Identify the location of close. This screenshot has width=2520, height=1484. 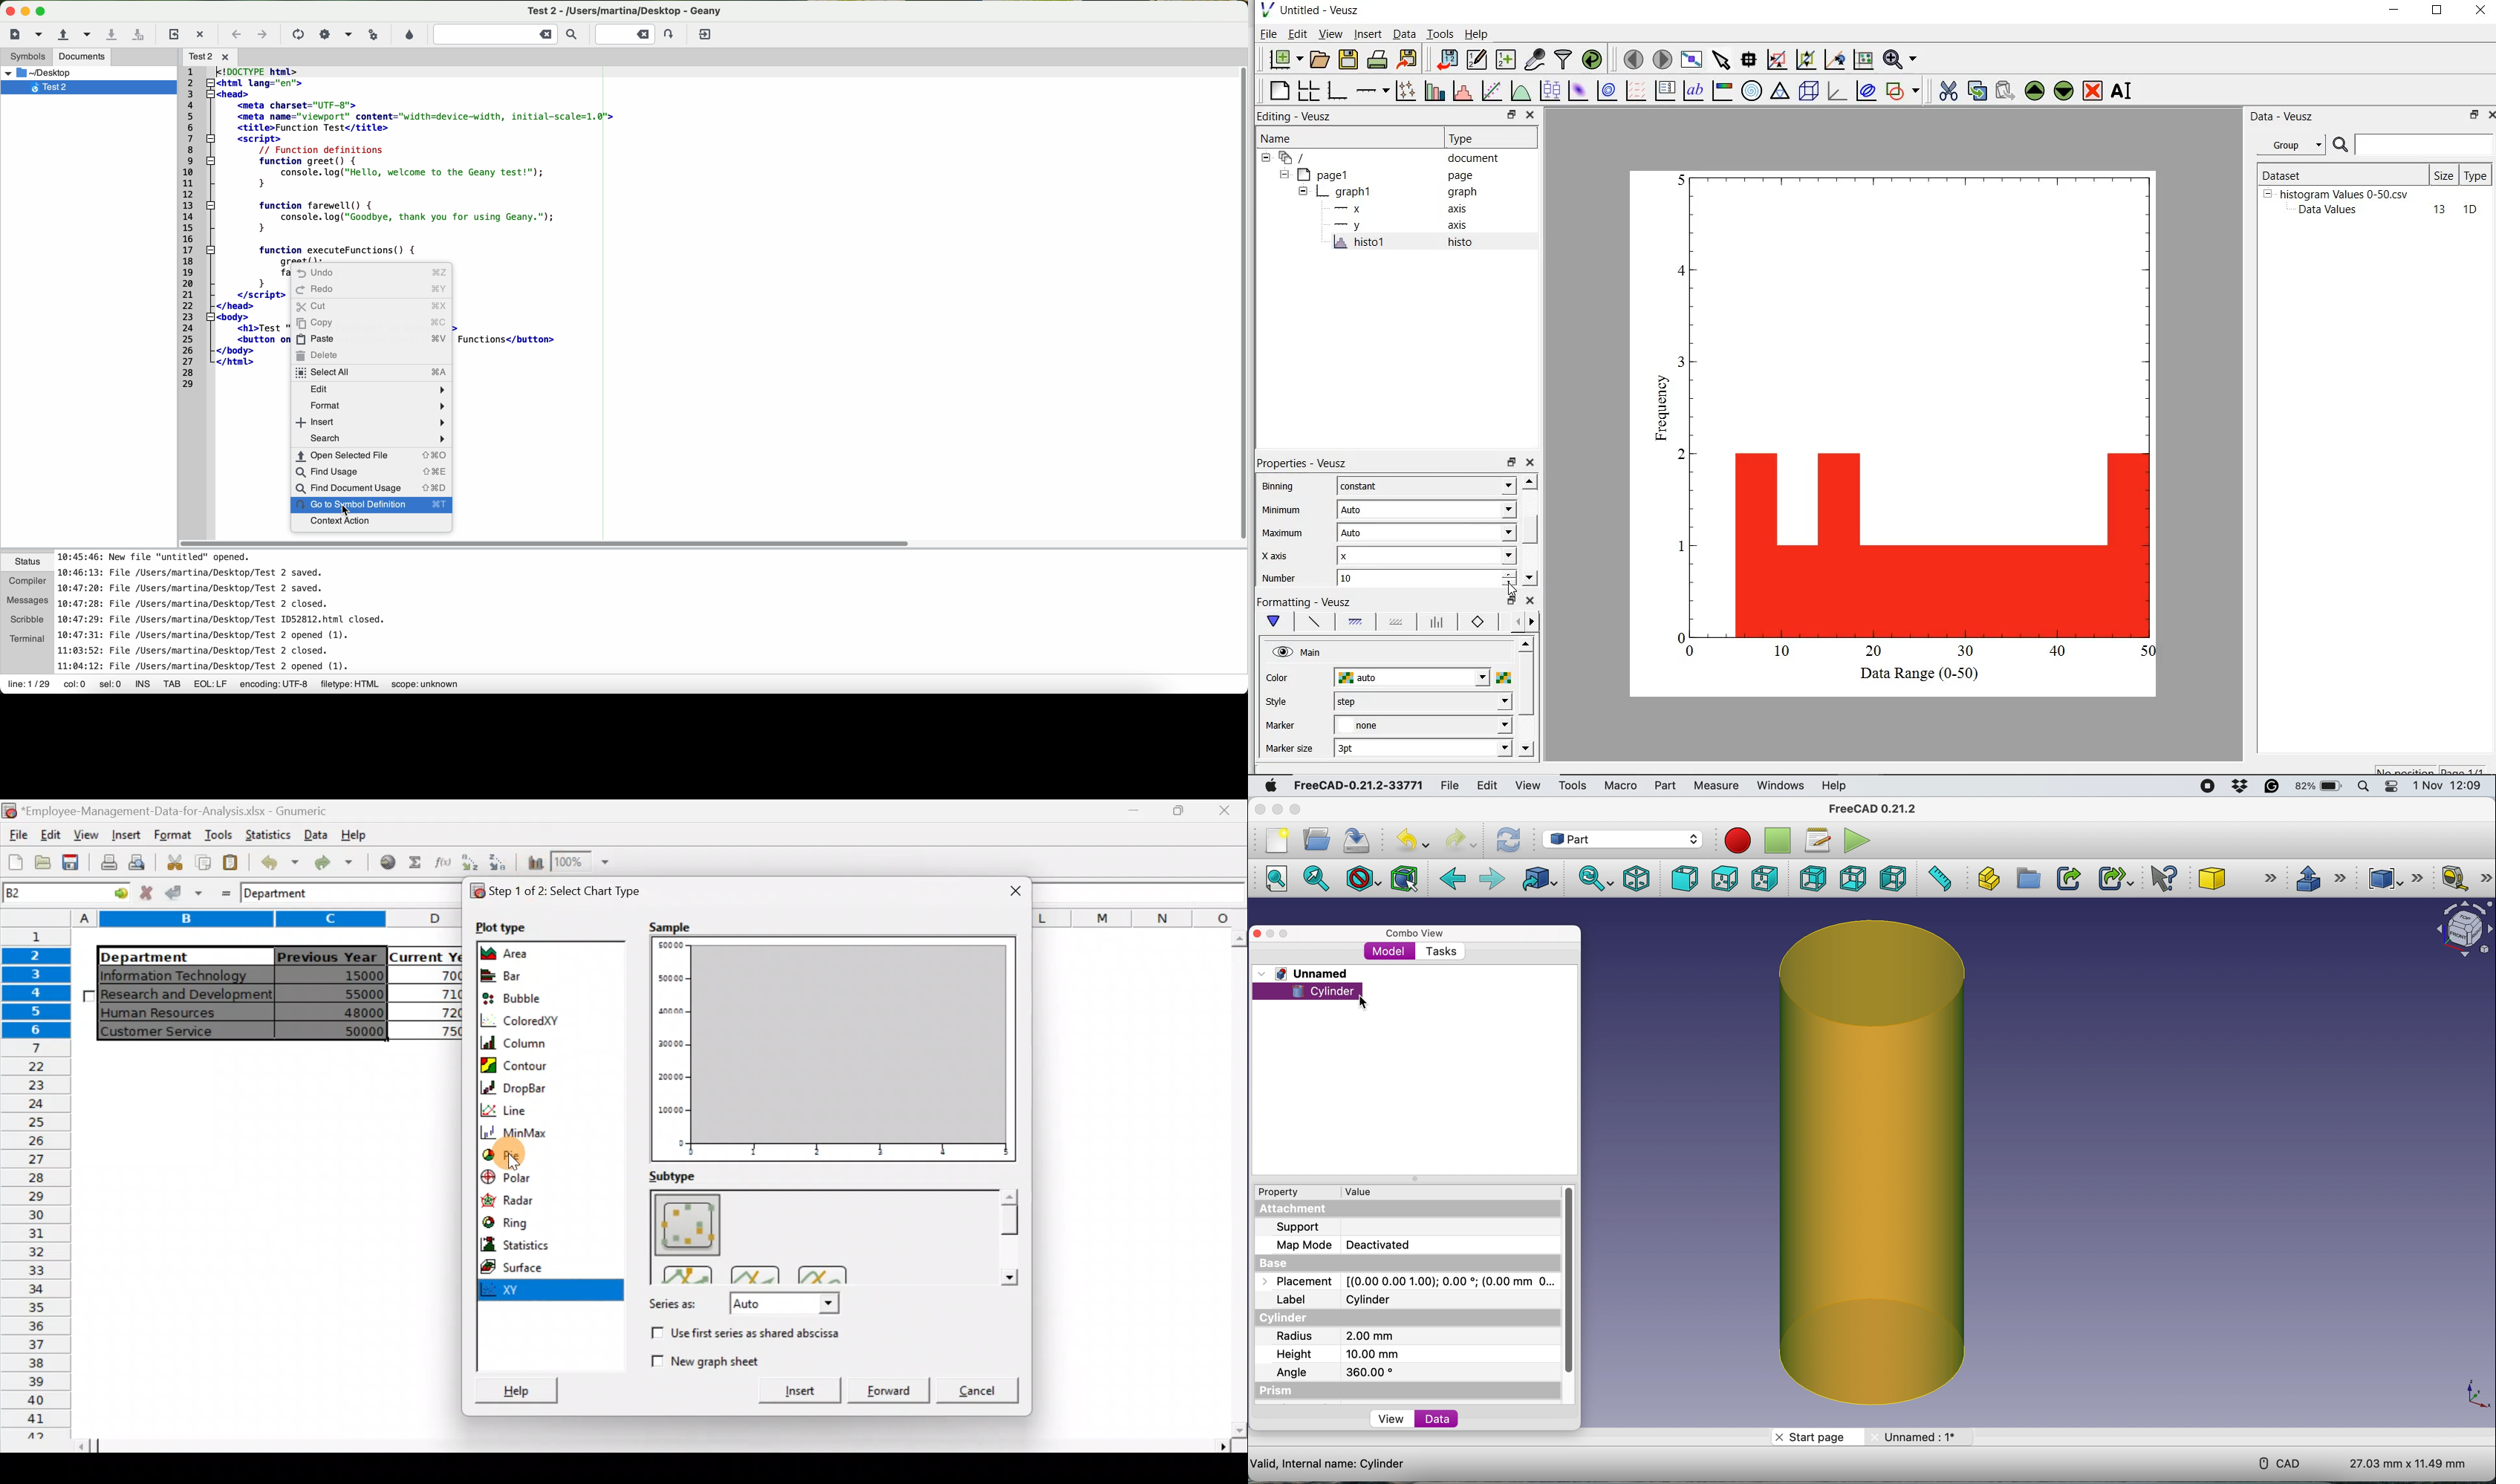
(1531, 115).